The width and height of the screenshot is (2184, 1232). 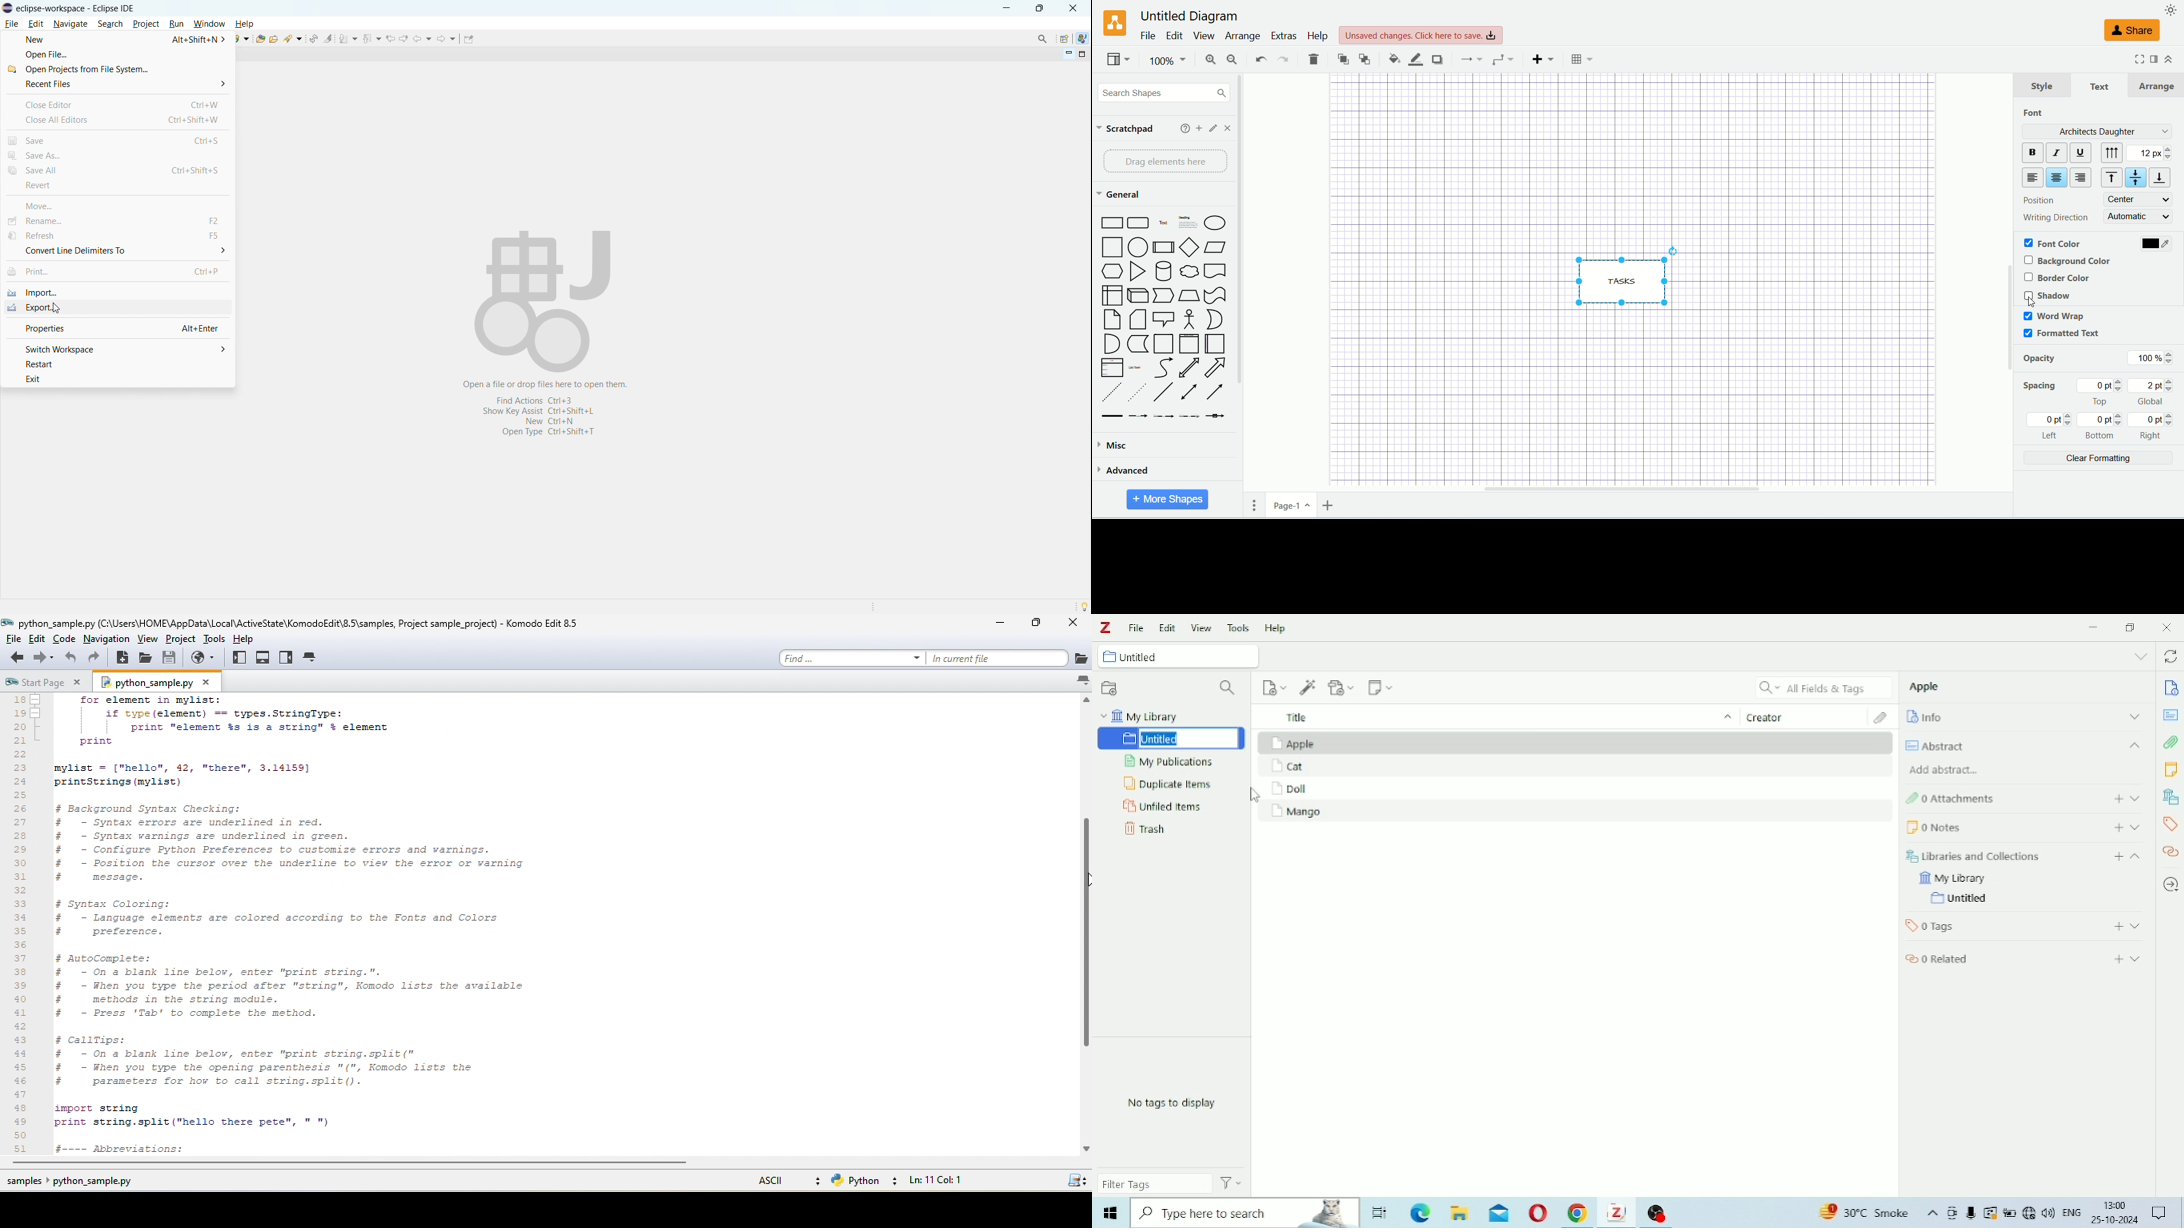 What do you see at coordinates (2033, 178) in the screenshot?
I see `left` at bounding box center [2033, 178].